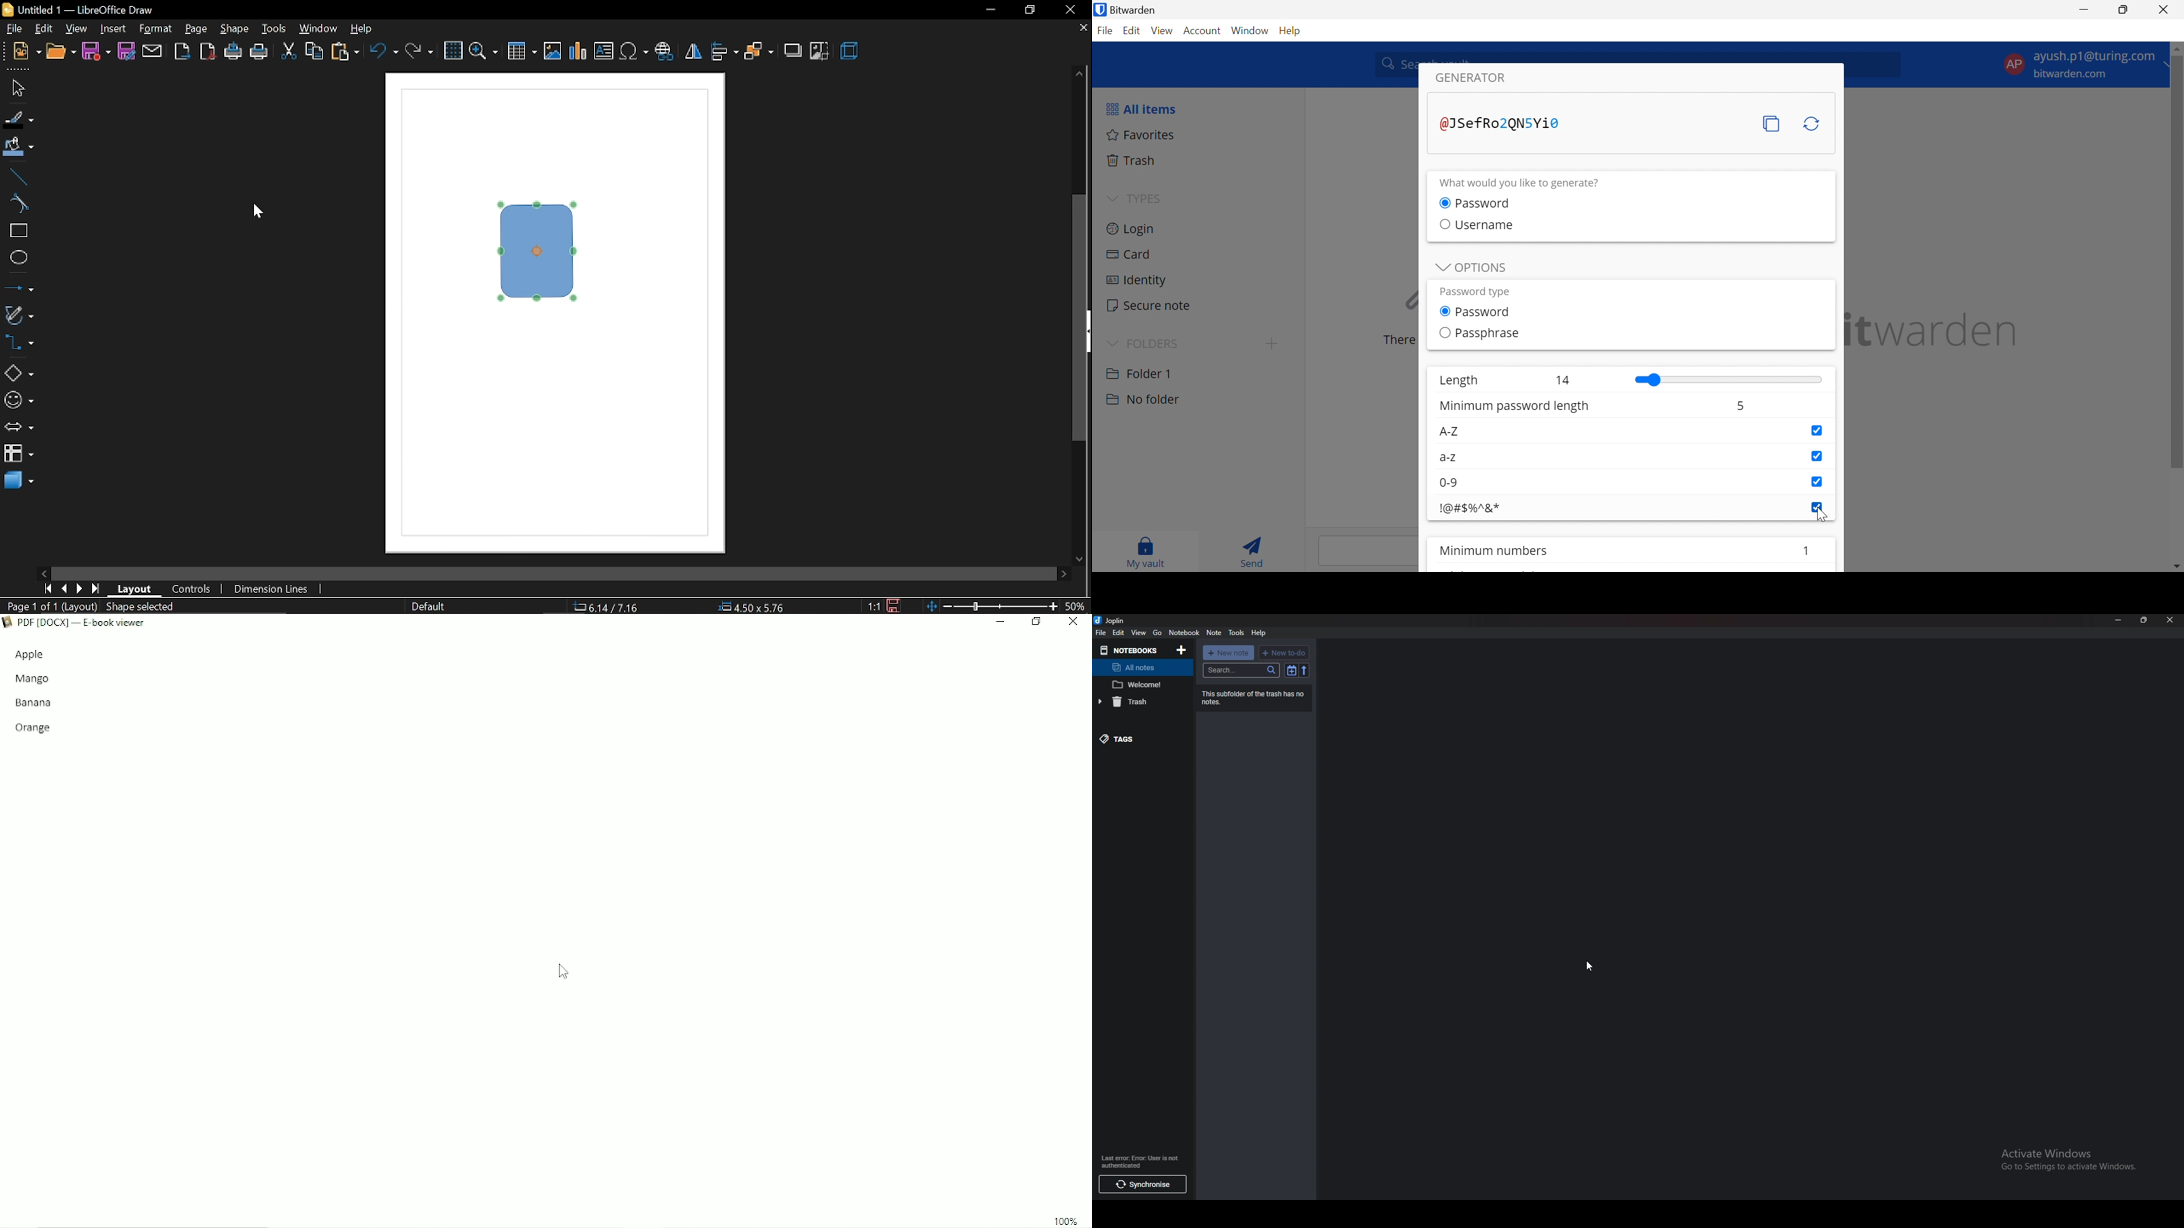  What do you see at coordinates (1135, 739) in the screenshot?
I see `Tags` at bounding box center [1135, 739].